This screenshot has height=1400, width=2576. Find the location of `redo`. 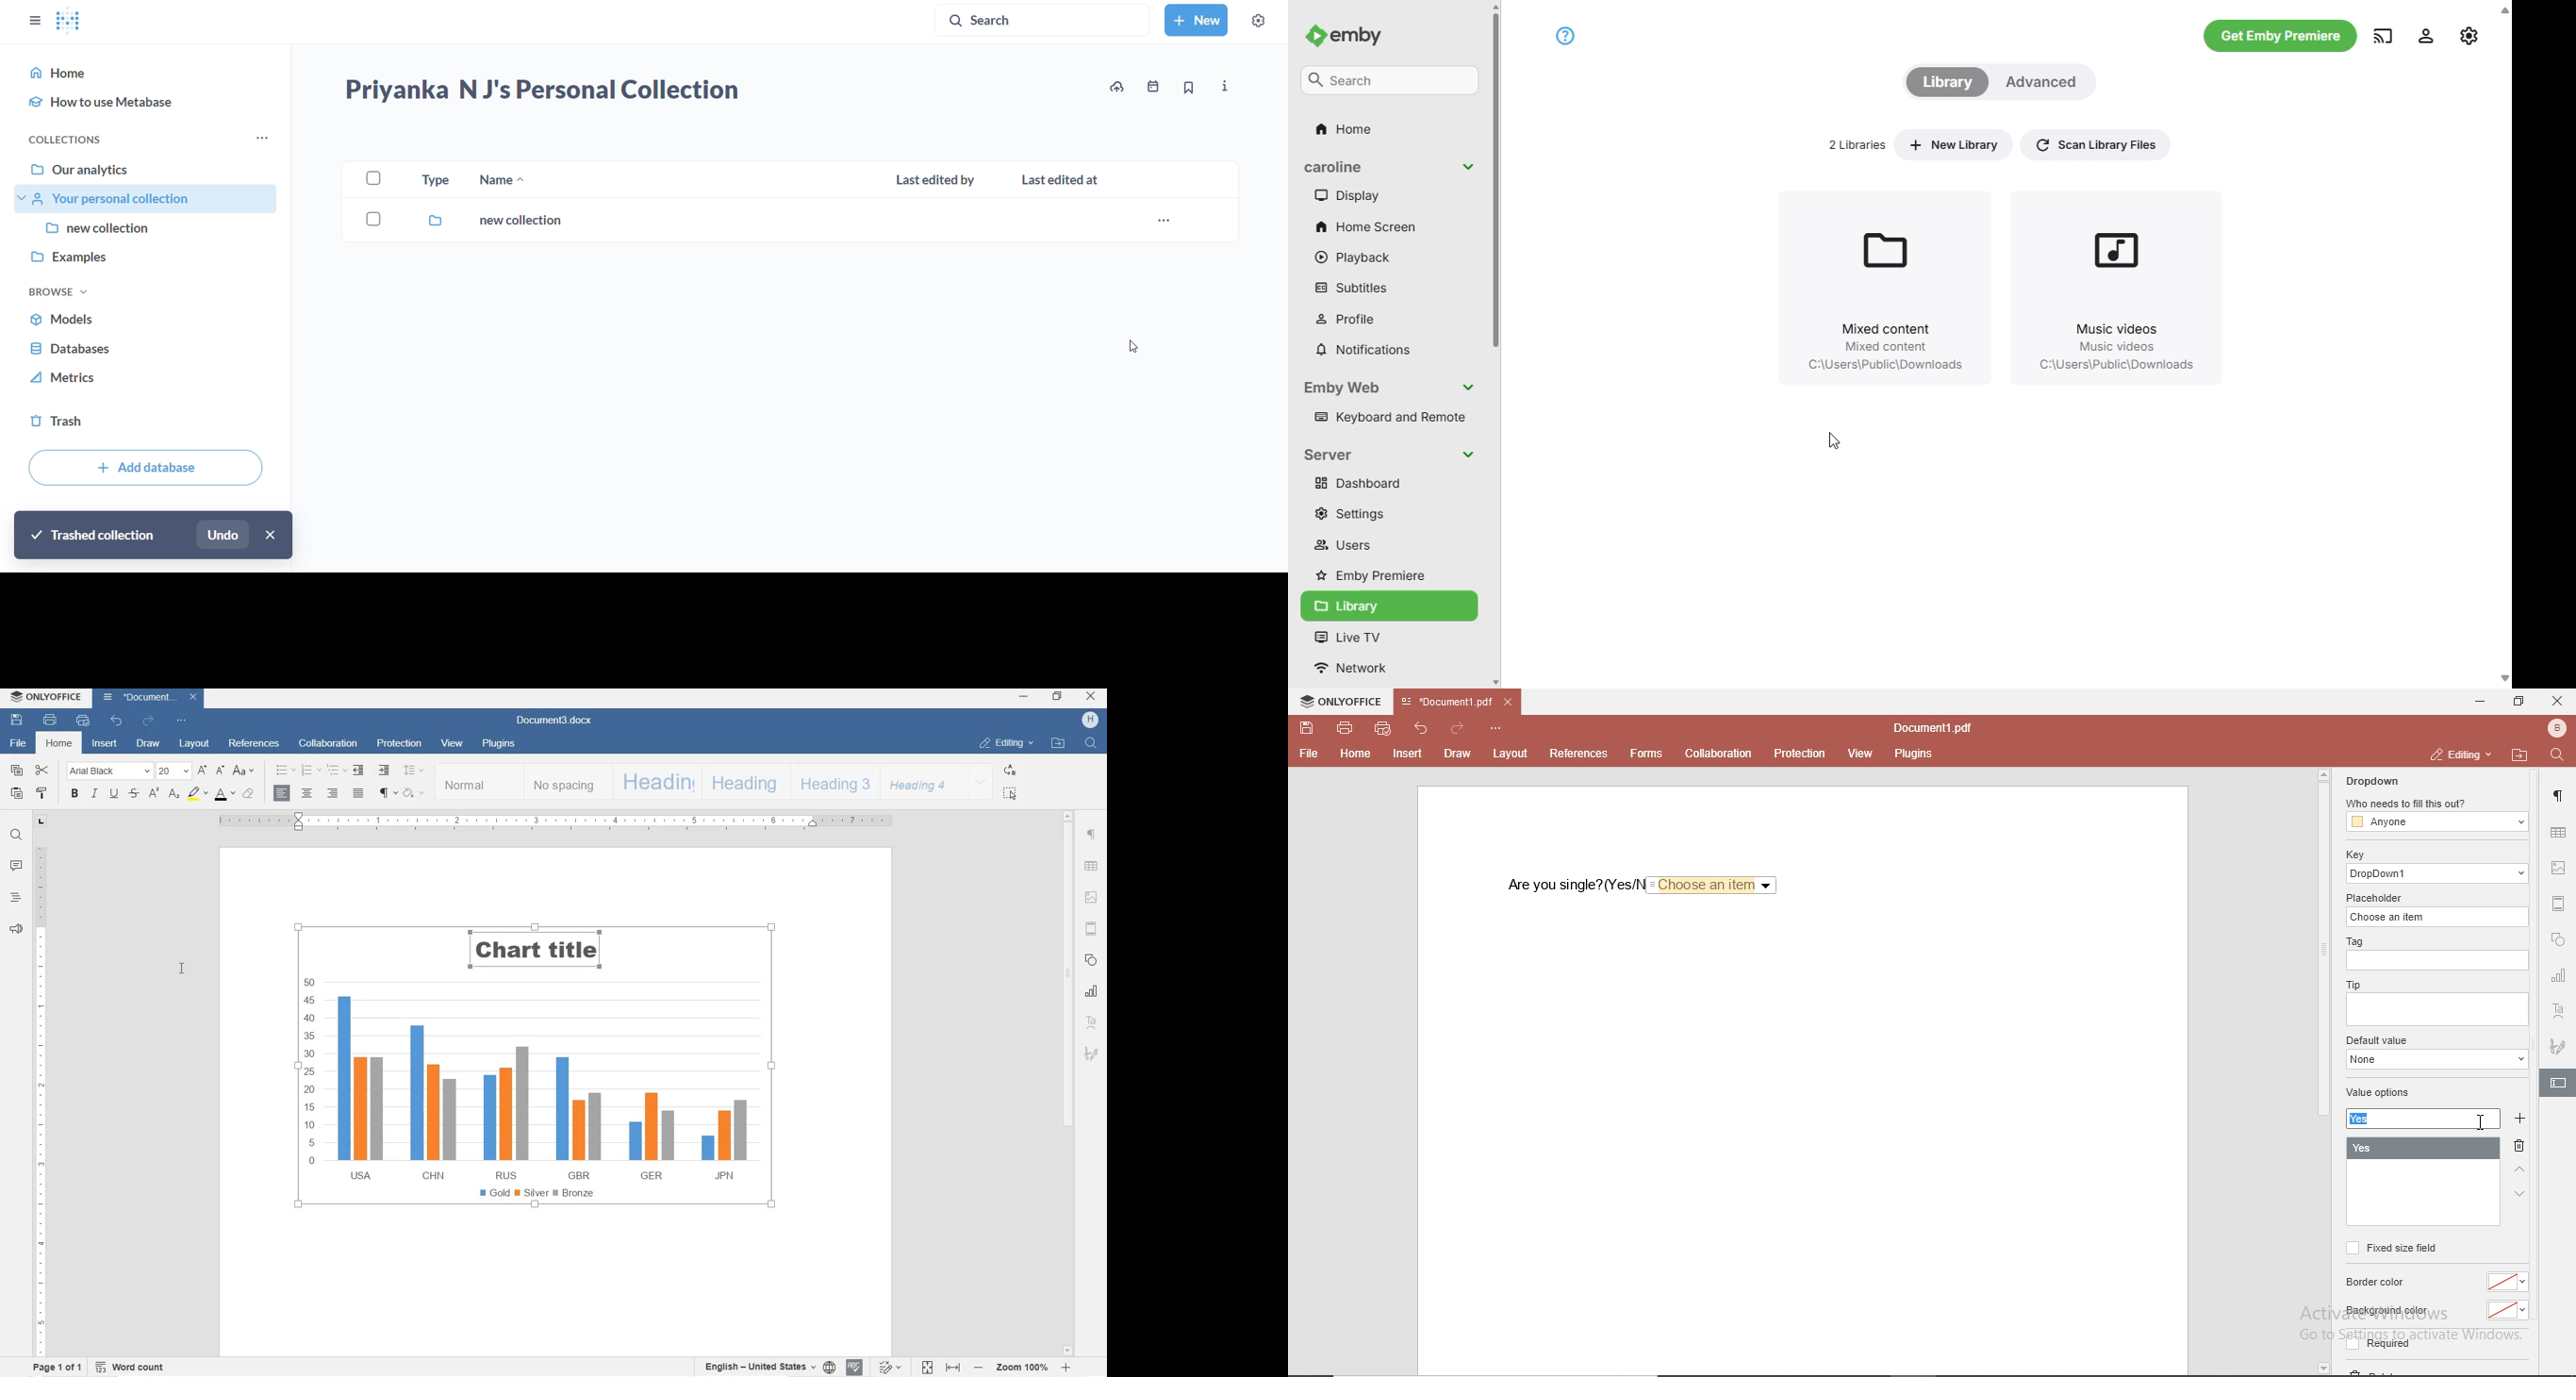

redo is located at coordinates (1458, 729).